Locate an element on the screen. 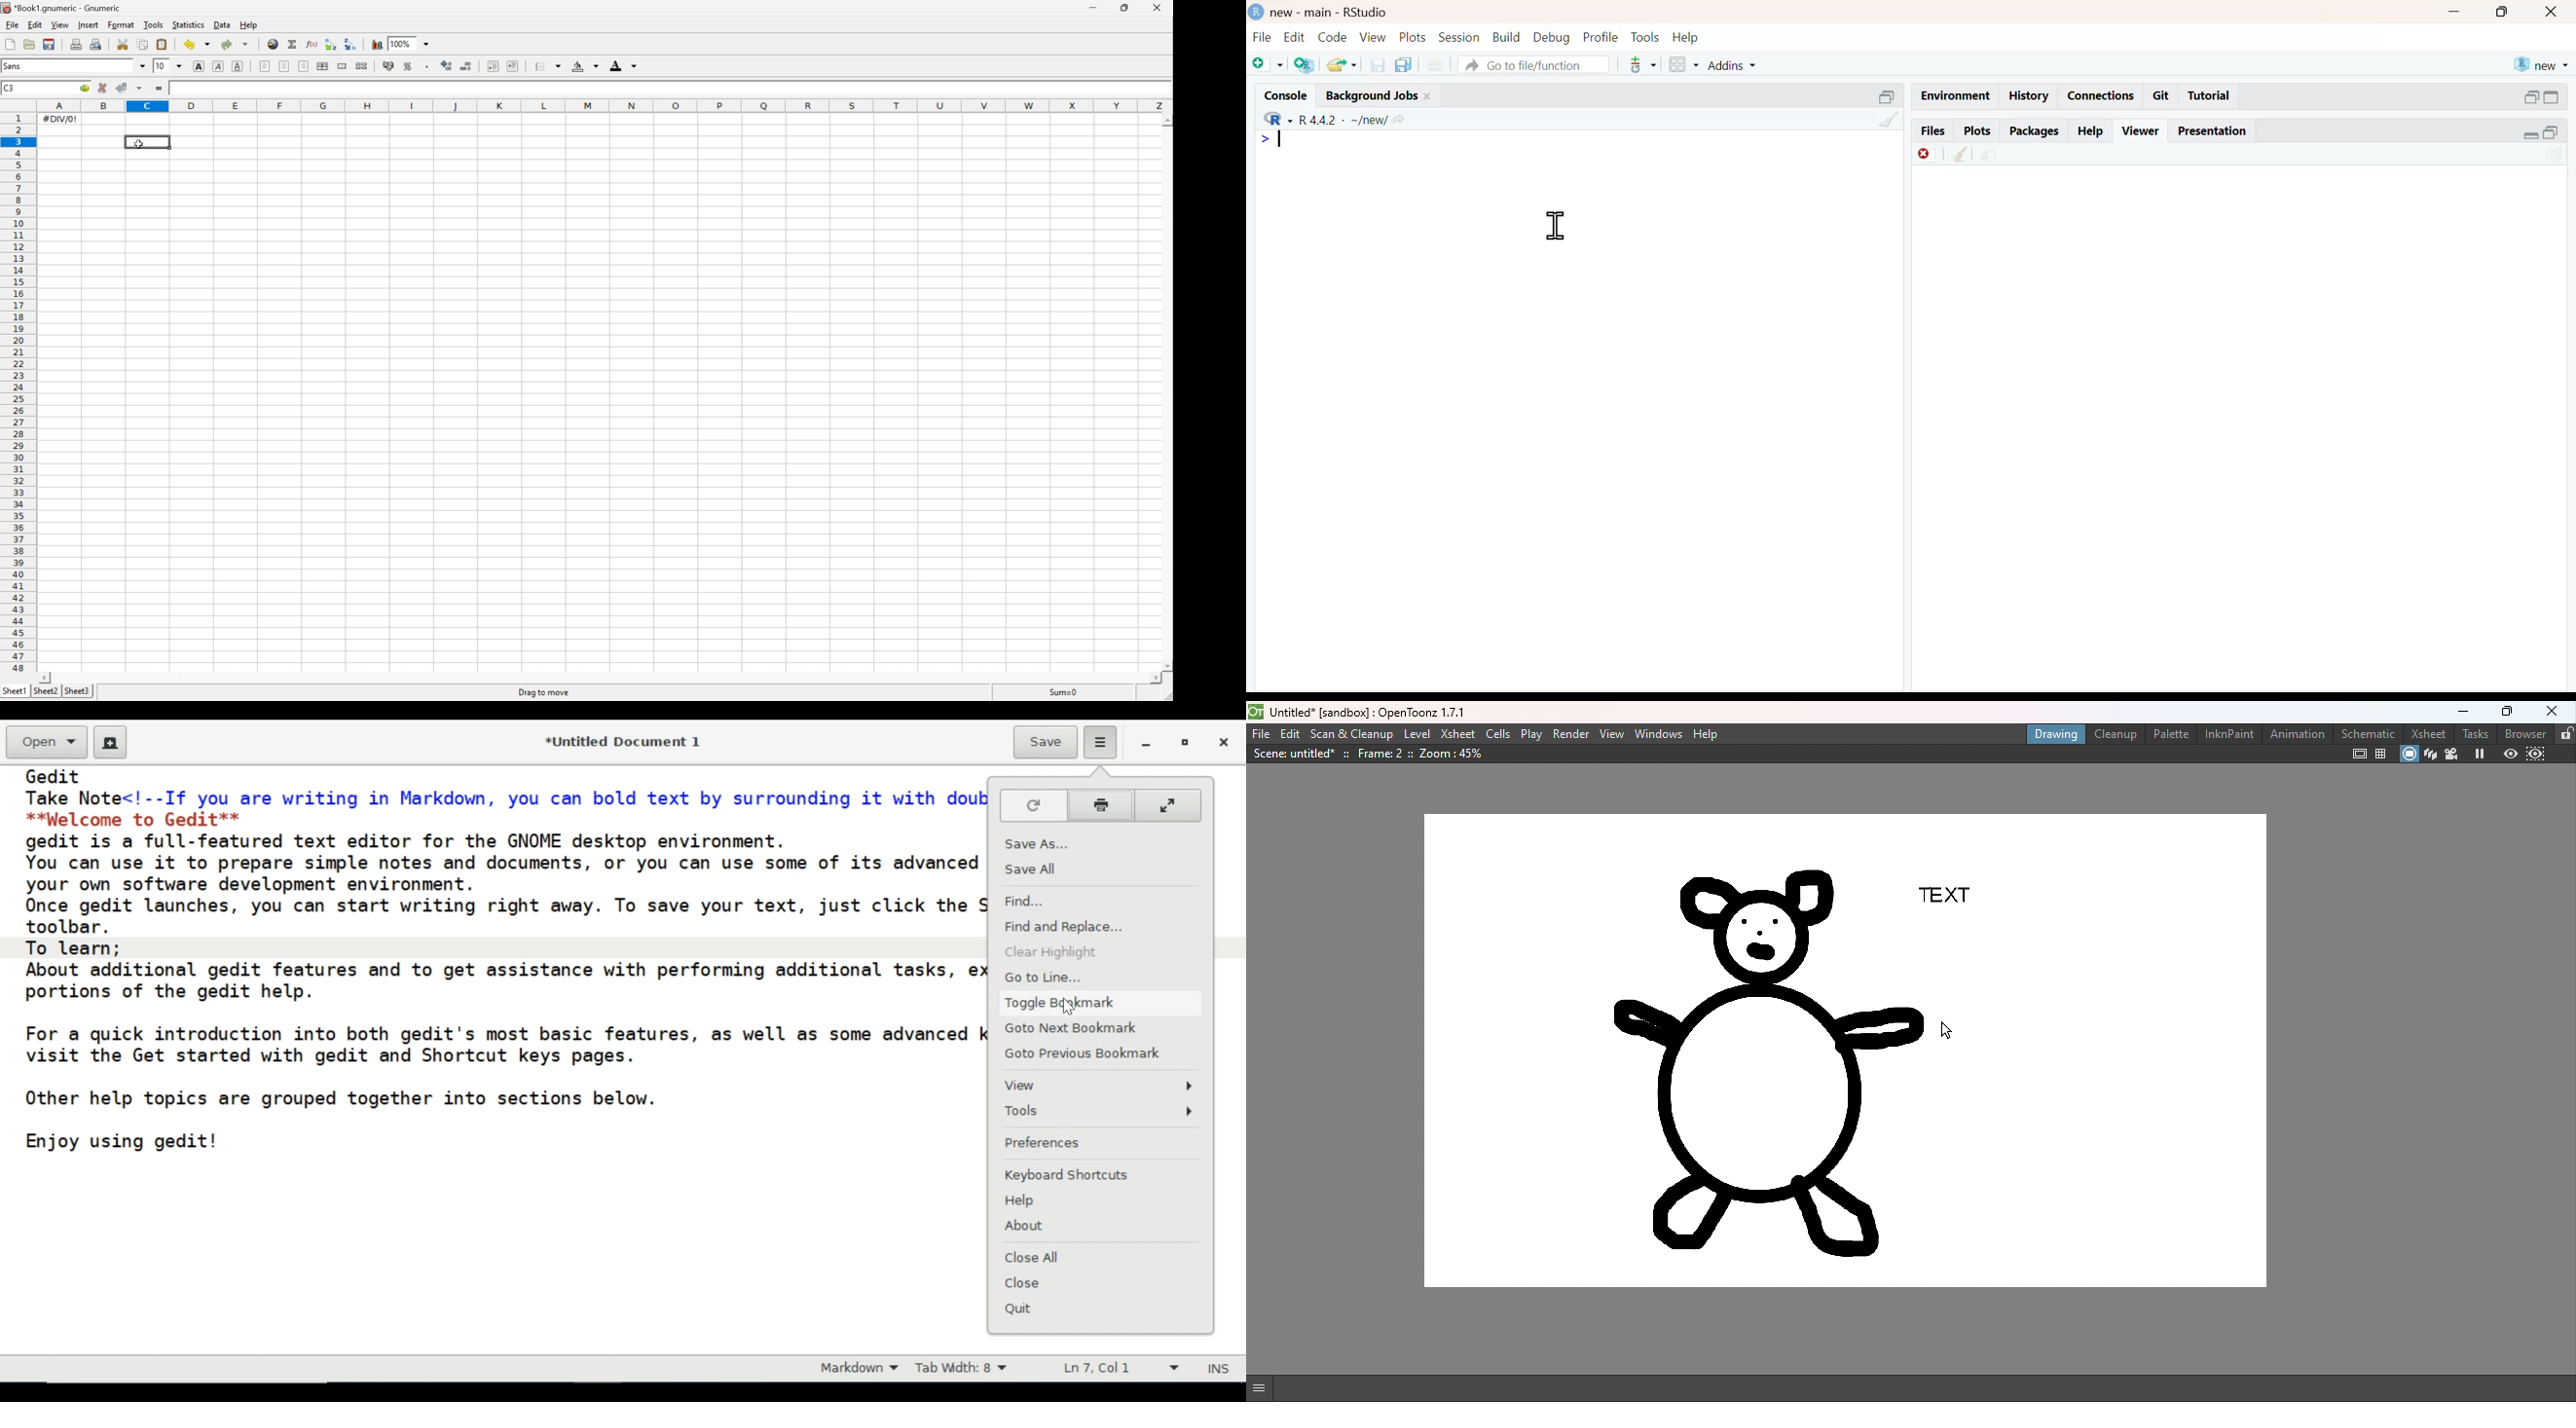 The width and height of the screenshot is (2576, 1428). Cursor is located at coordinates (140, 143).